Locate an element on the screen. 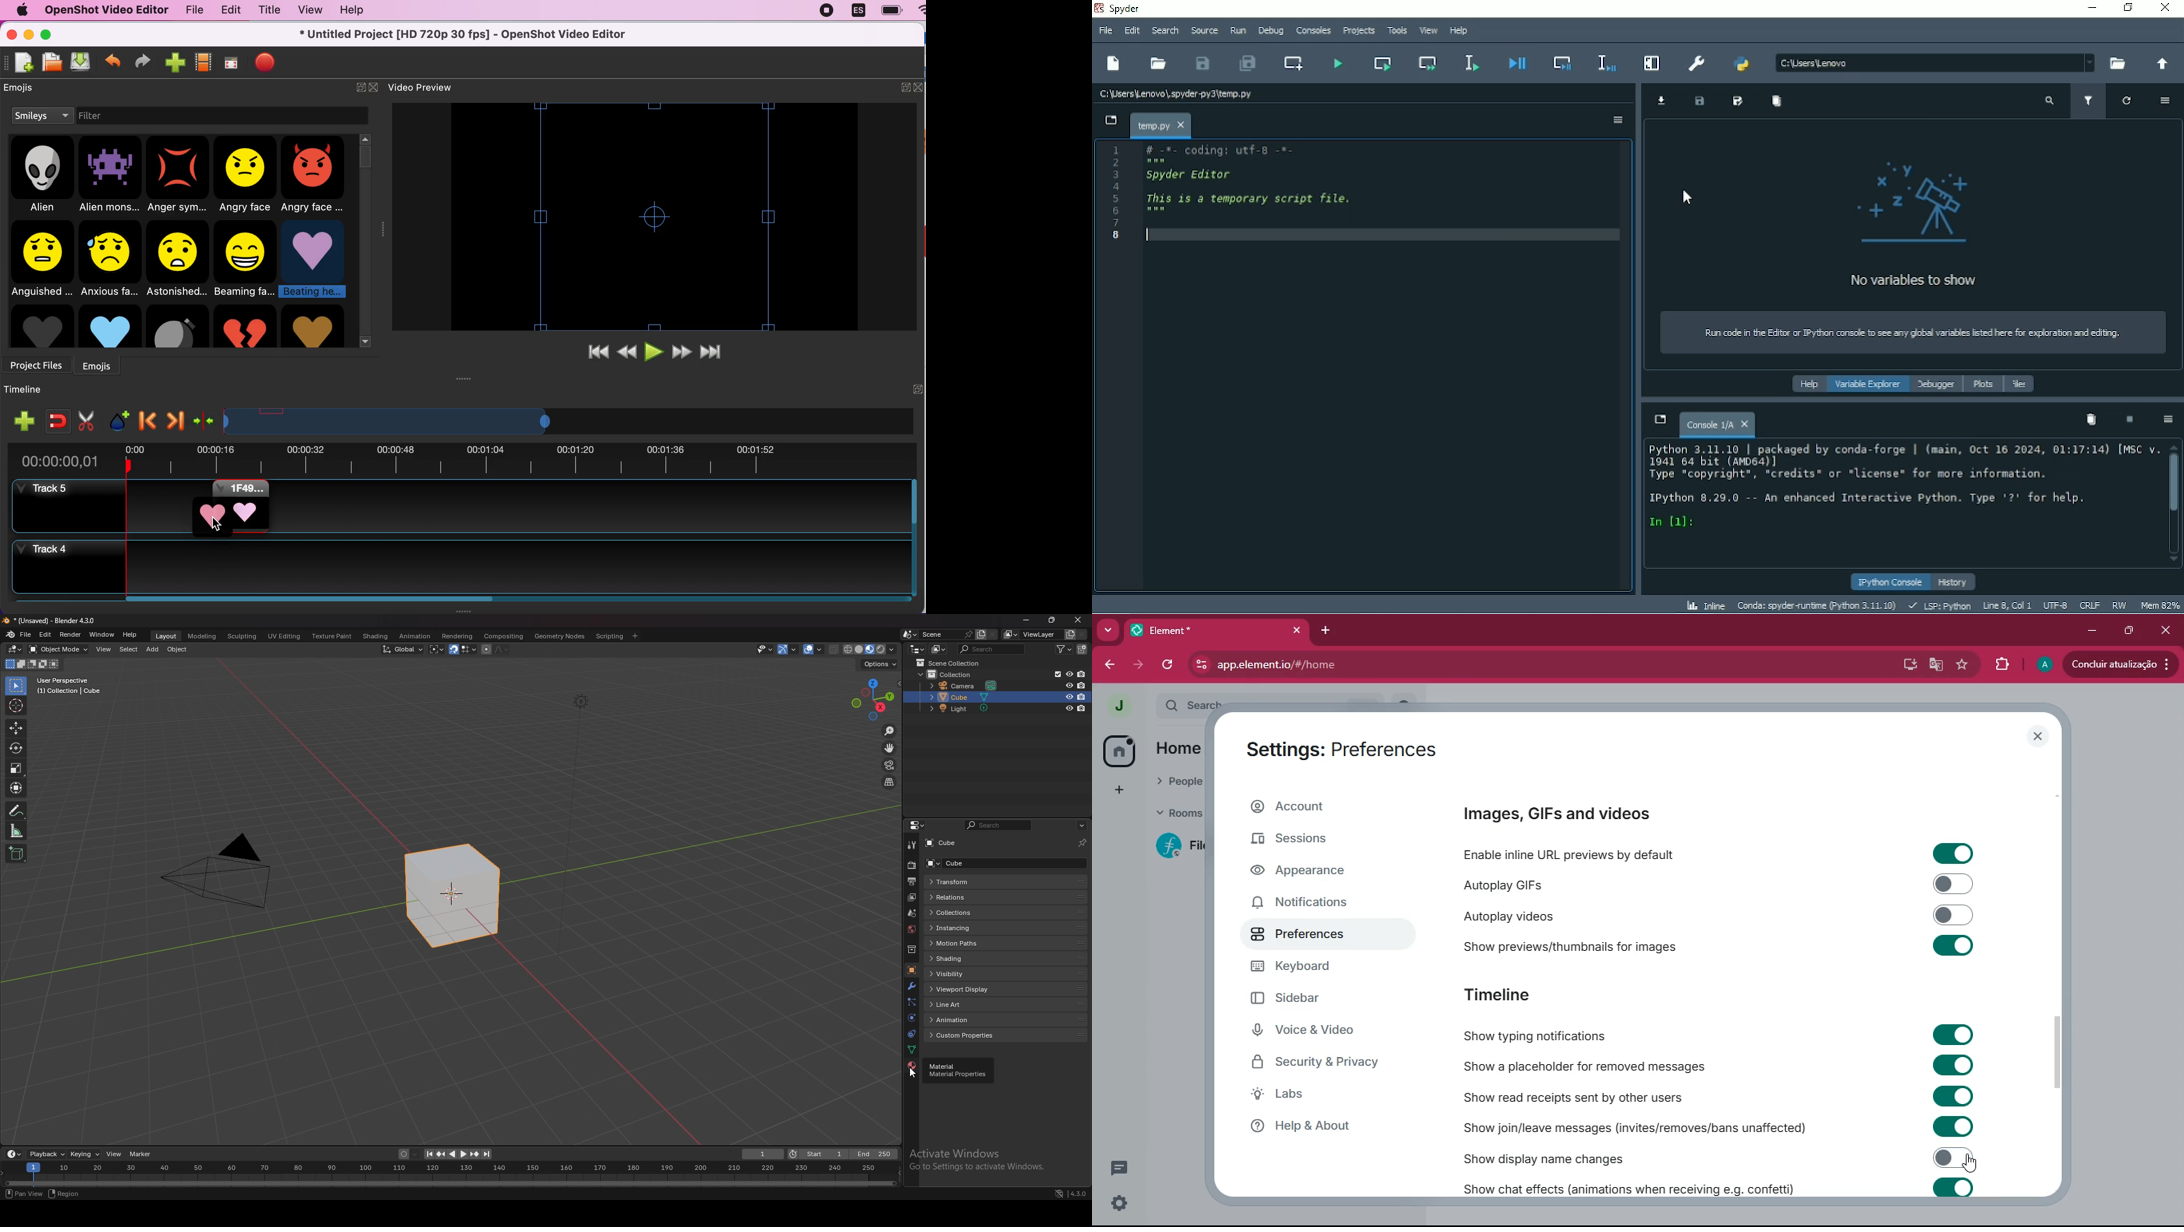  Variable explorer is located at coordinates (1869, 385).